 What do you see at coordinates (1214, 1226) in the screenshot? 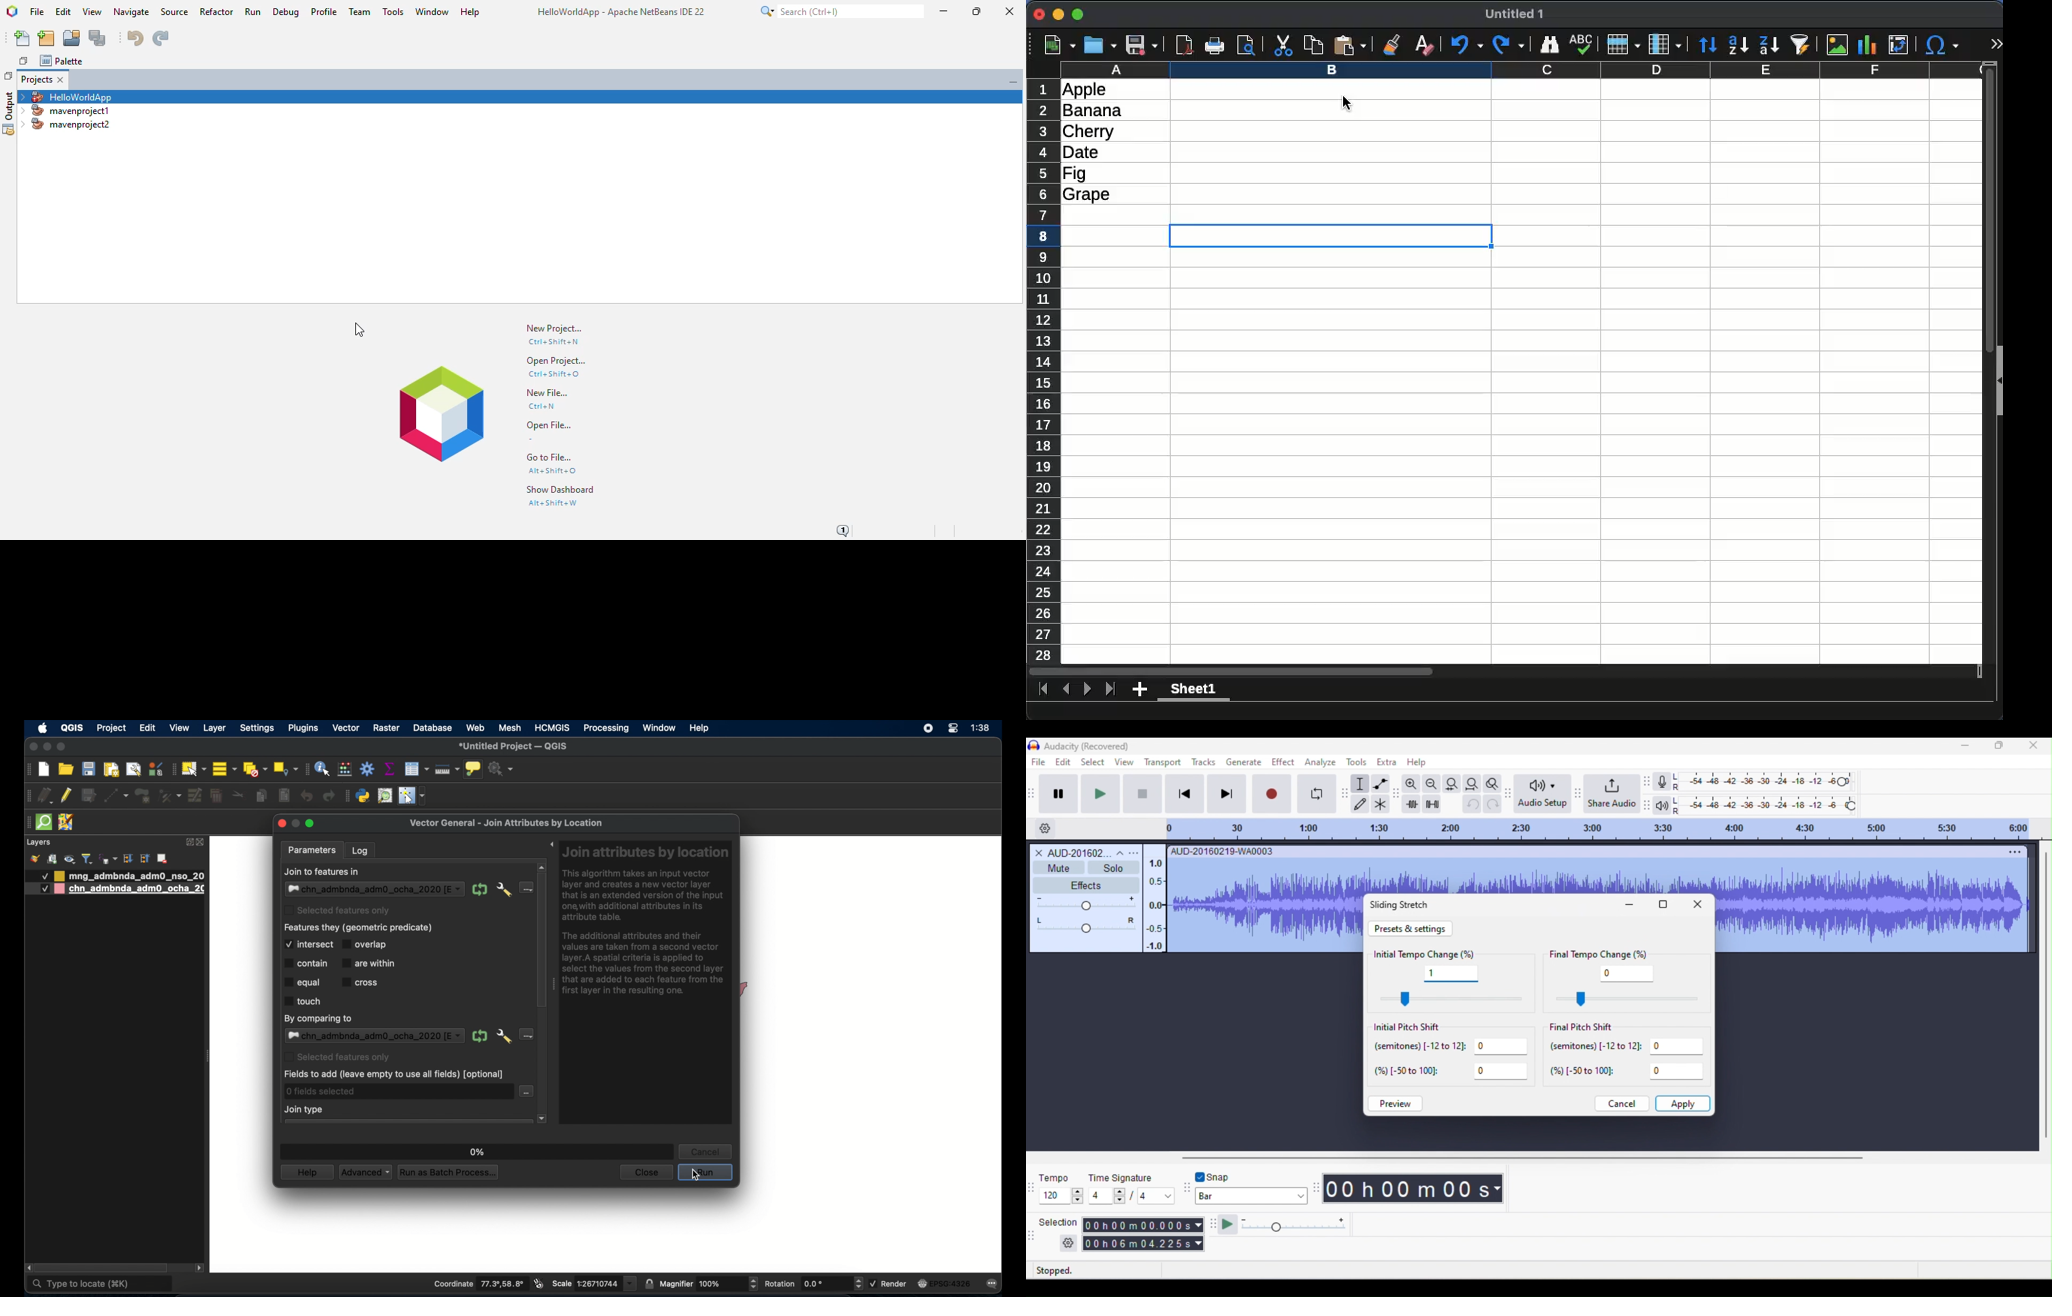
I see `audacity plat at speed` at bounding box center [1214, 1226].